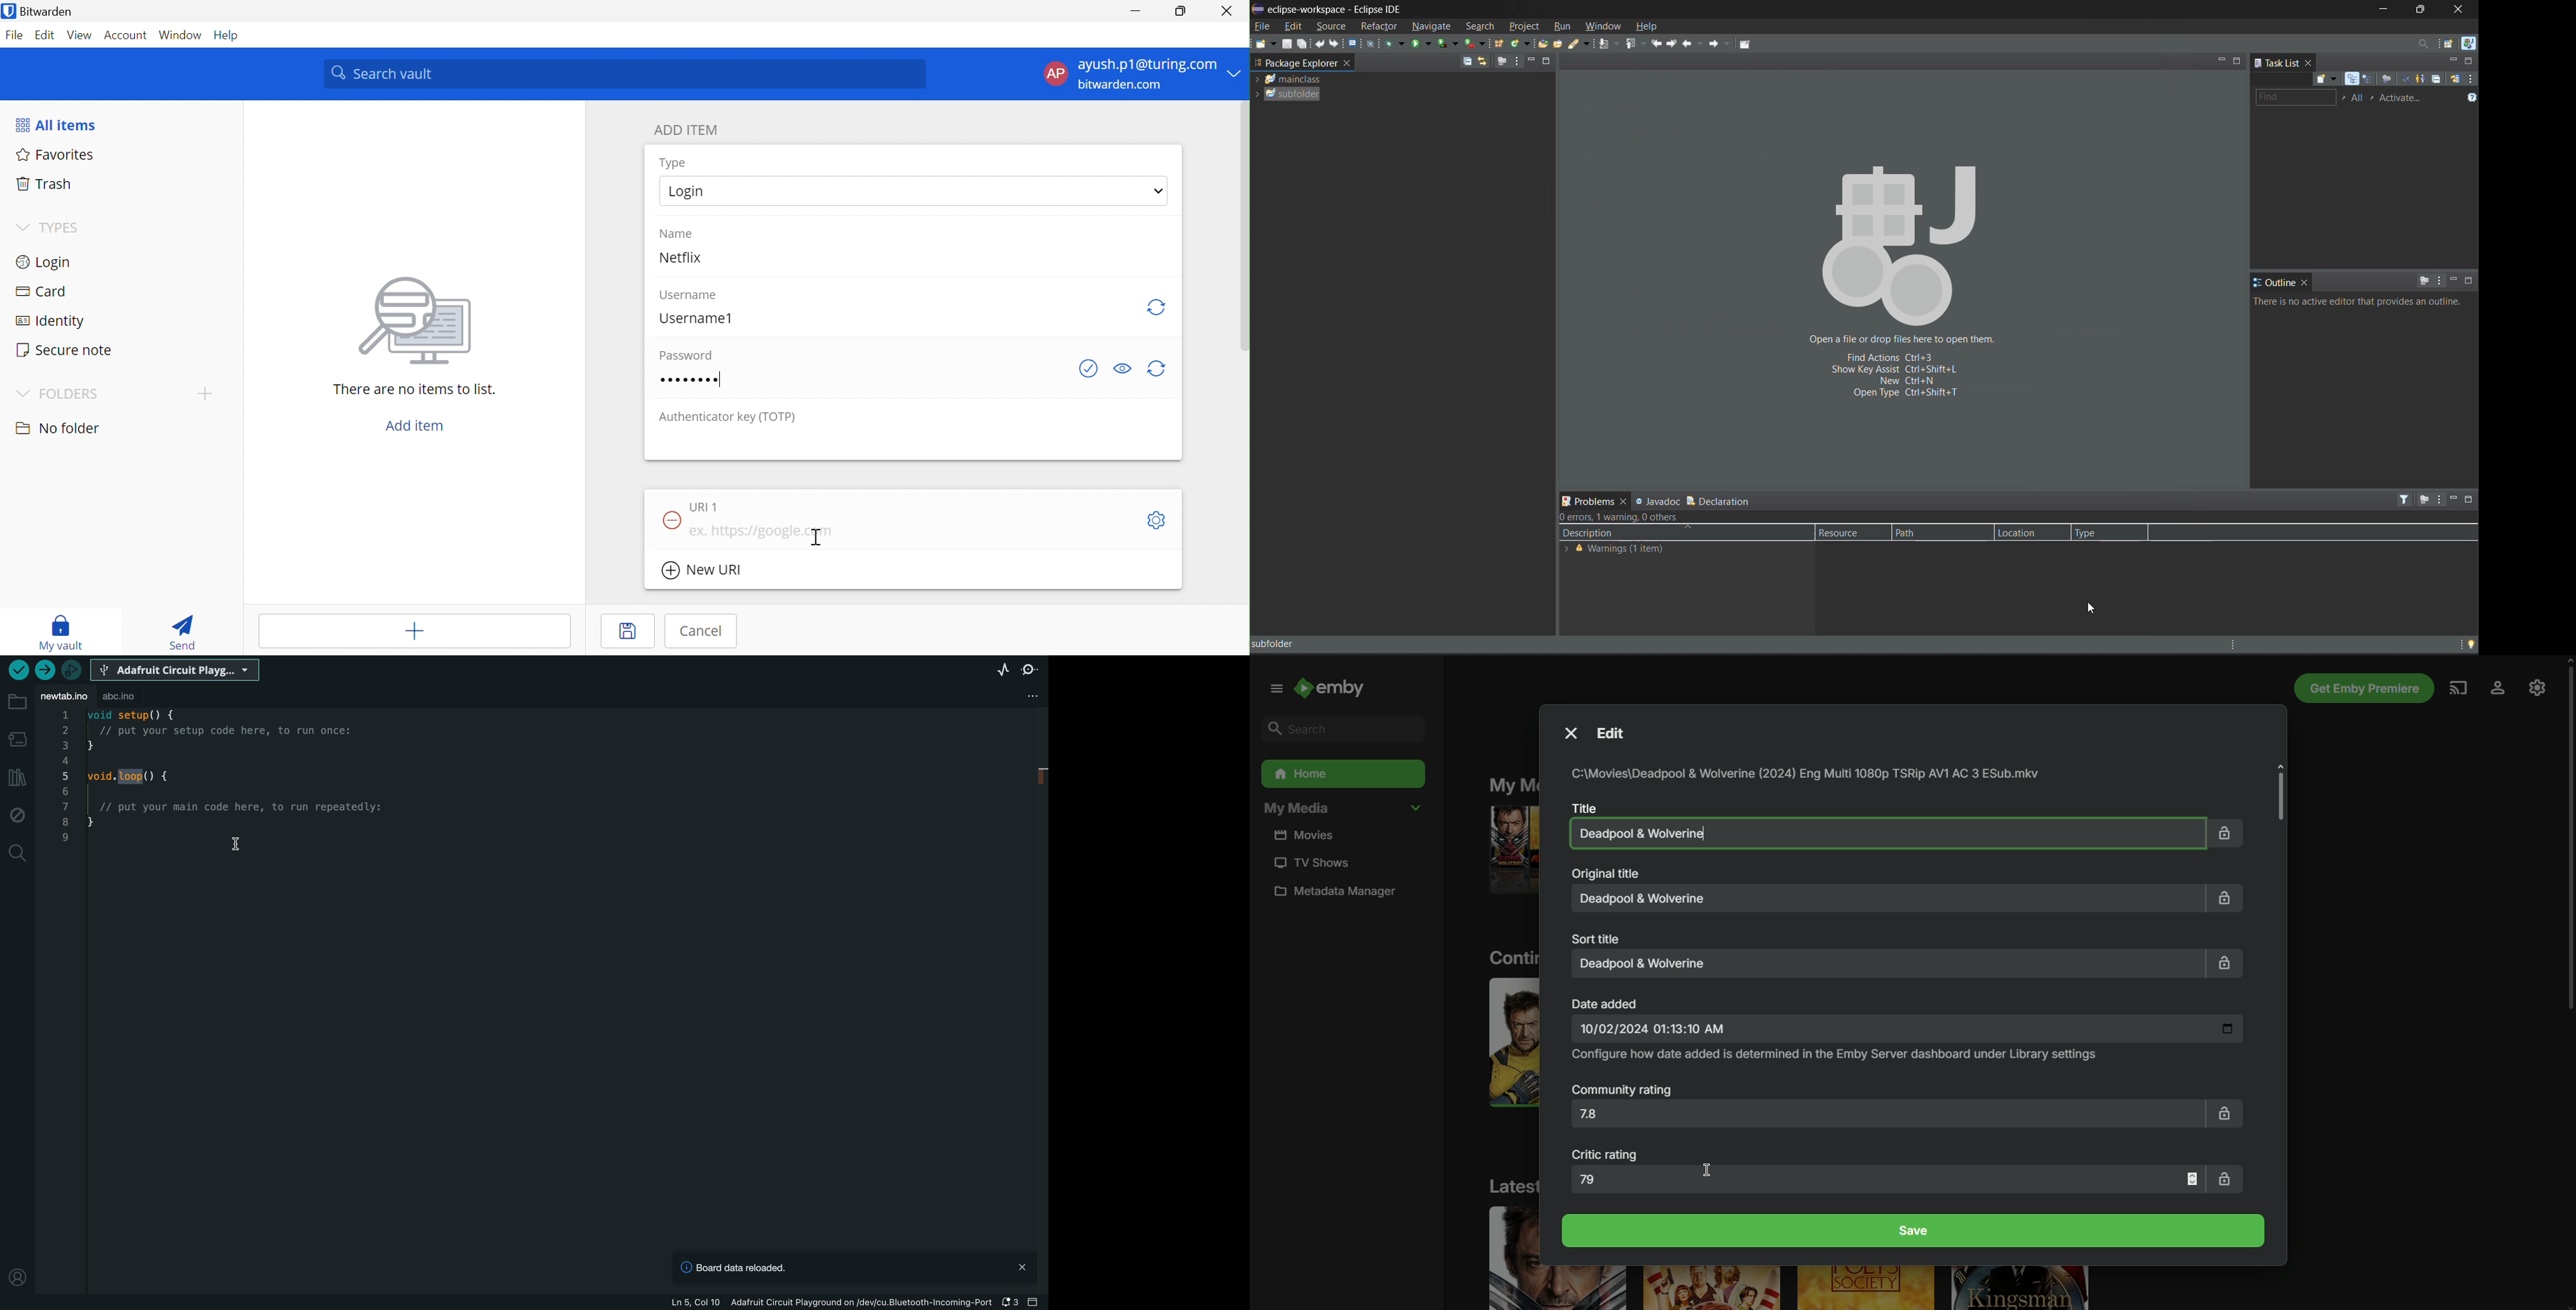  Describe the element at coordinates (1836, 1055) in the screenshot. I see `Configure how date and time added is determined` at that location.